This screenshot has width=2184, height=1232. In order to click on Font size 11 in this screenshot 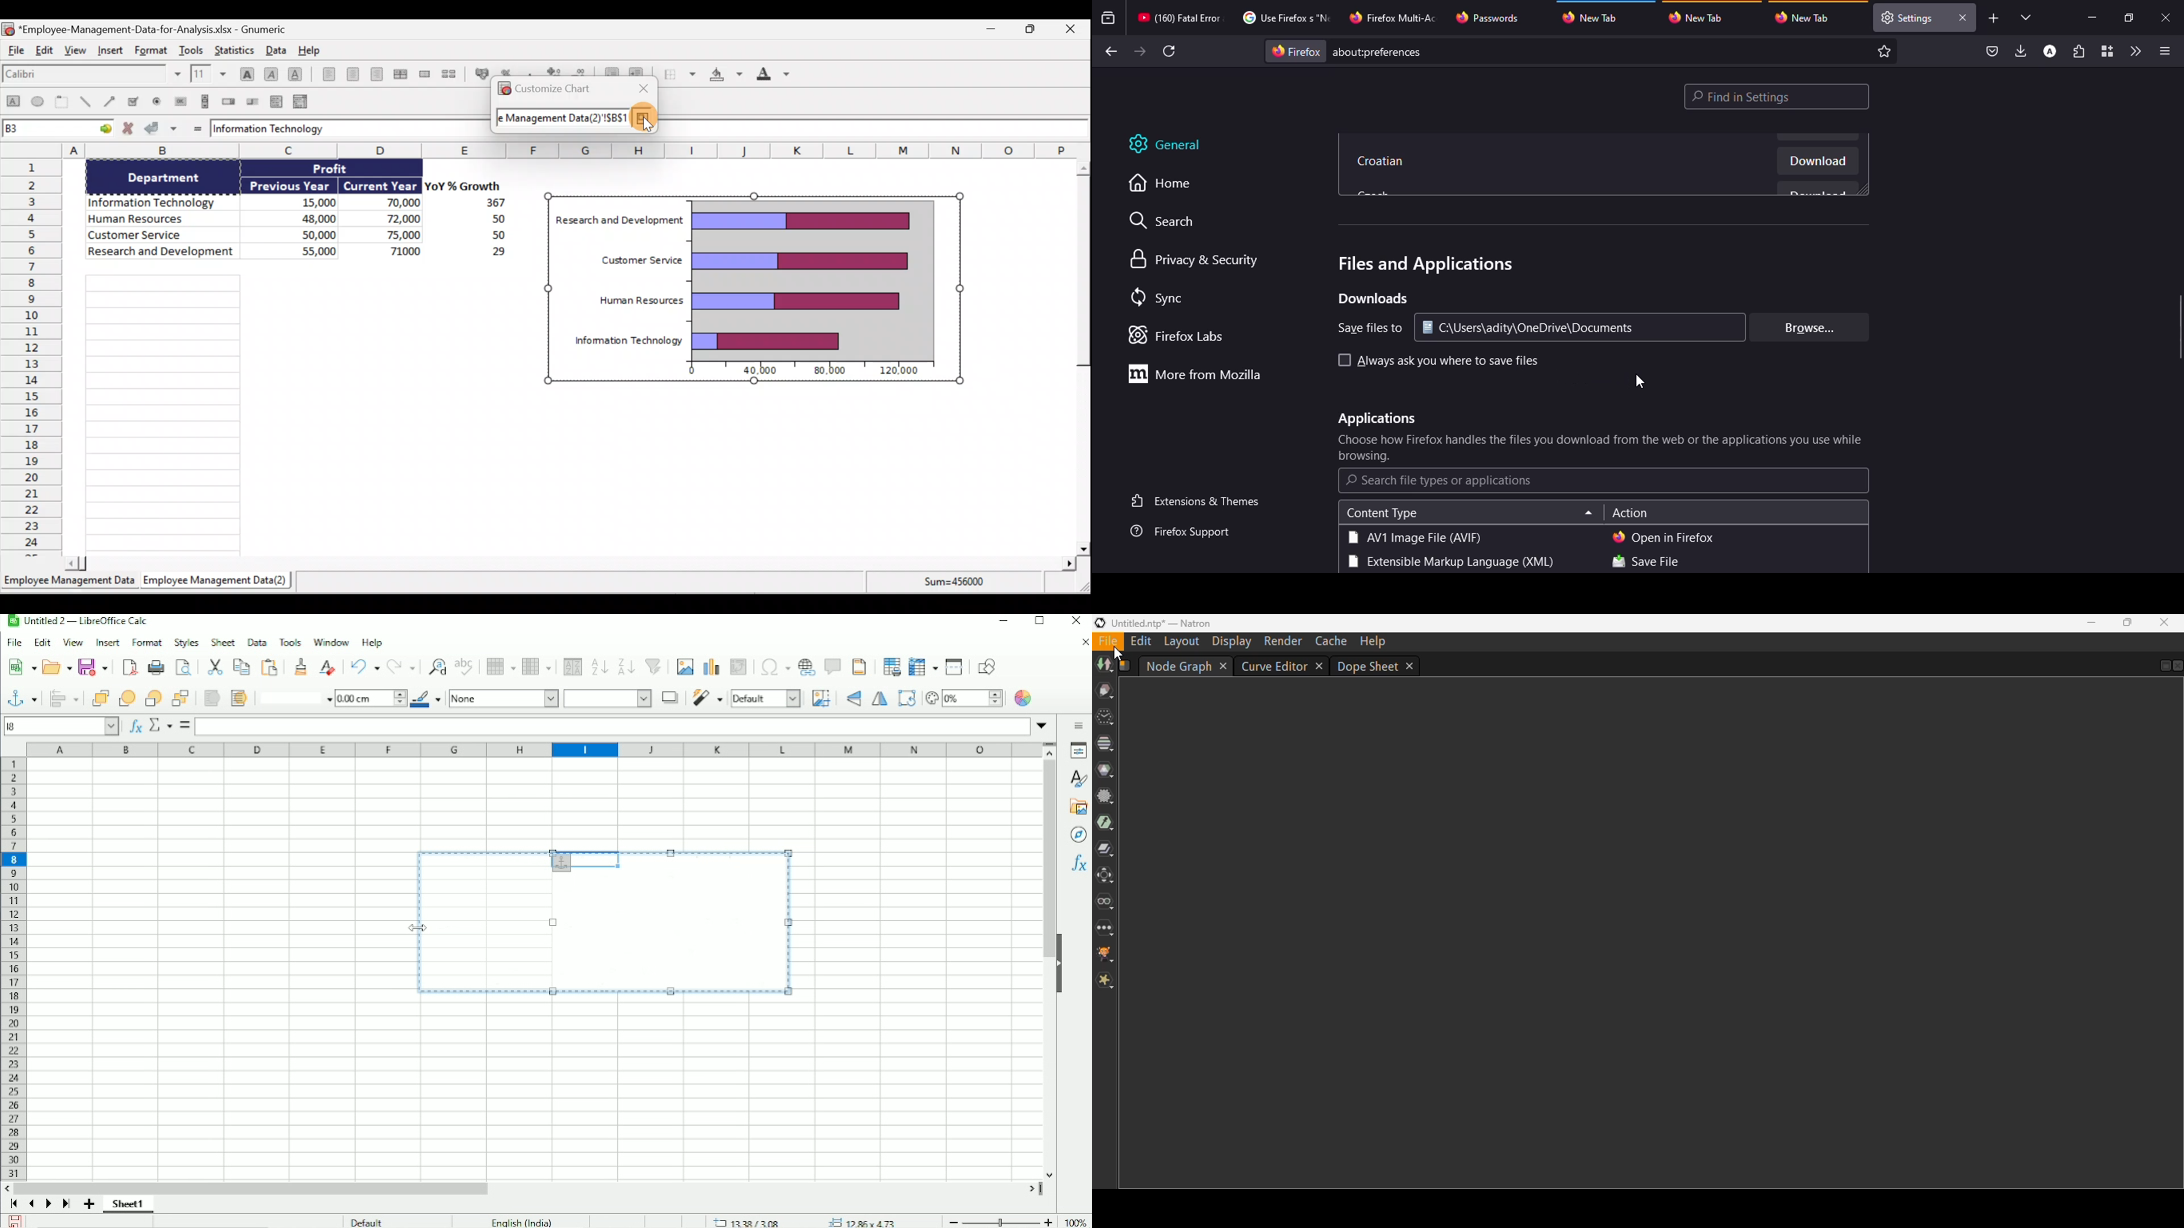, I will do `click(207, 73)`.